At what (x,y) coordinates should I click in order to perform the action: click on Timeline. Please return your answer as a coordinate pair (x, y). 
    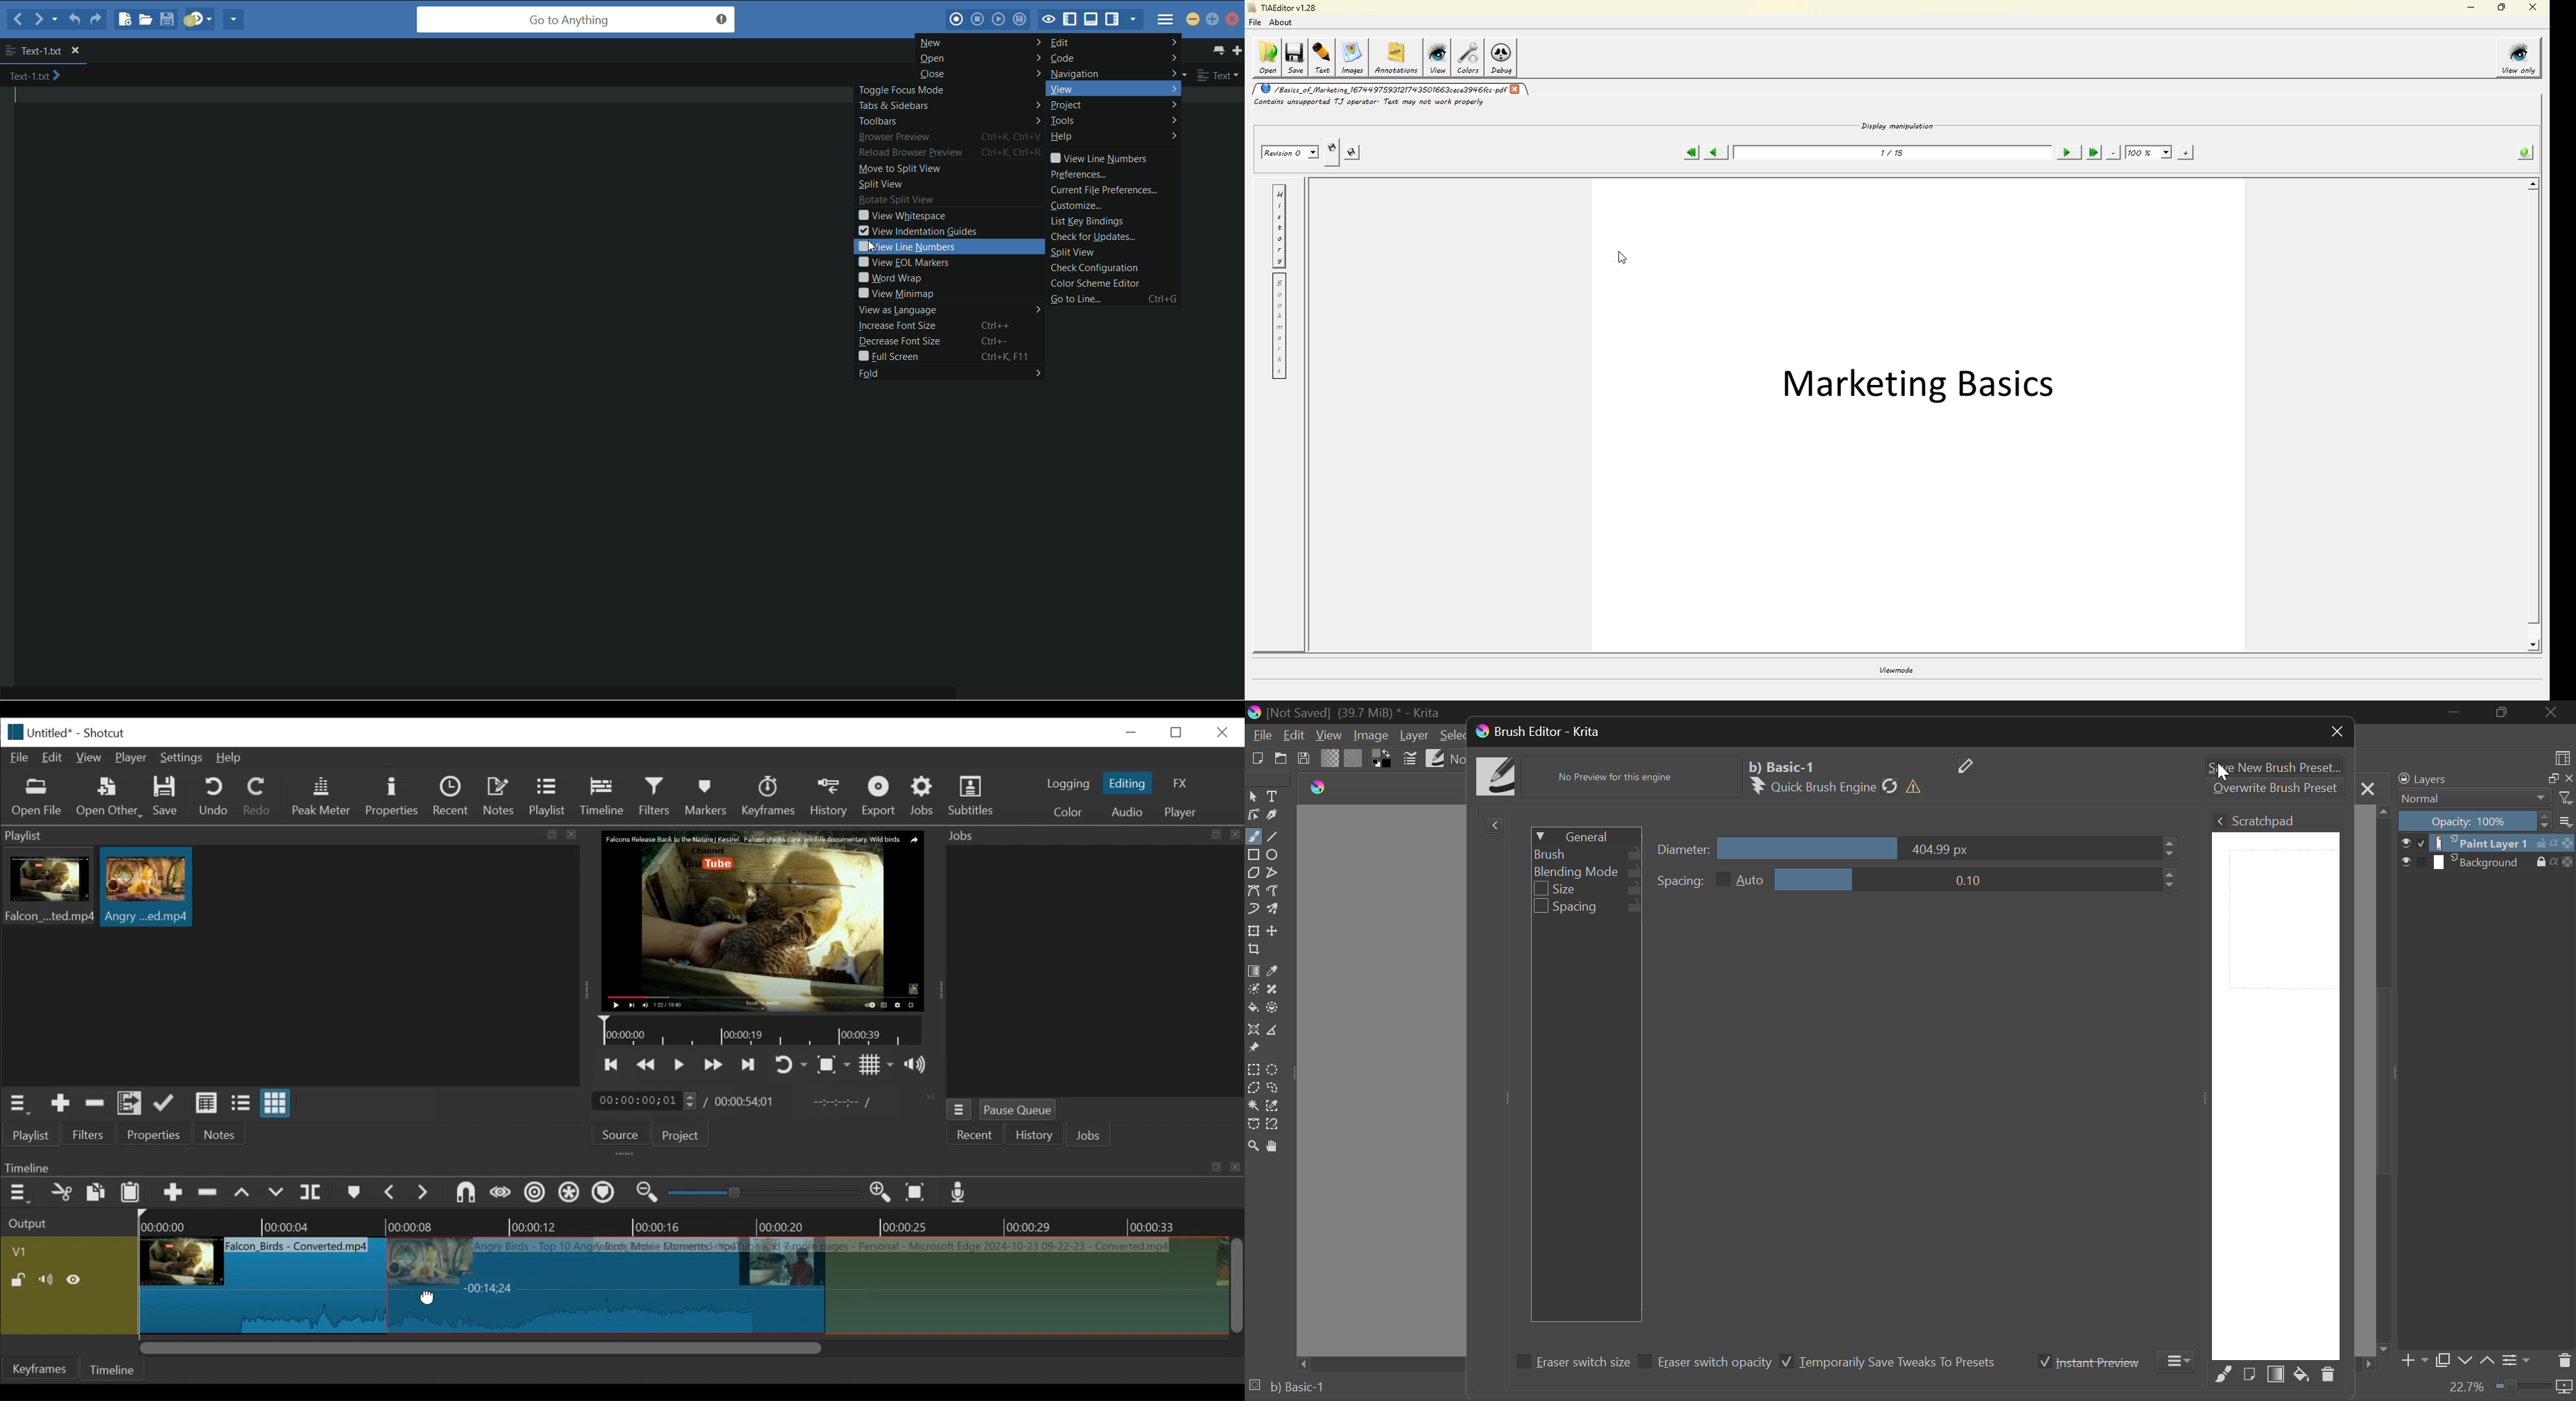
    Looking at the image, I should click on (765, 1031).